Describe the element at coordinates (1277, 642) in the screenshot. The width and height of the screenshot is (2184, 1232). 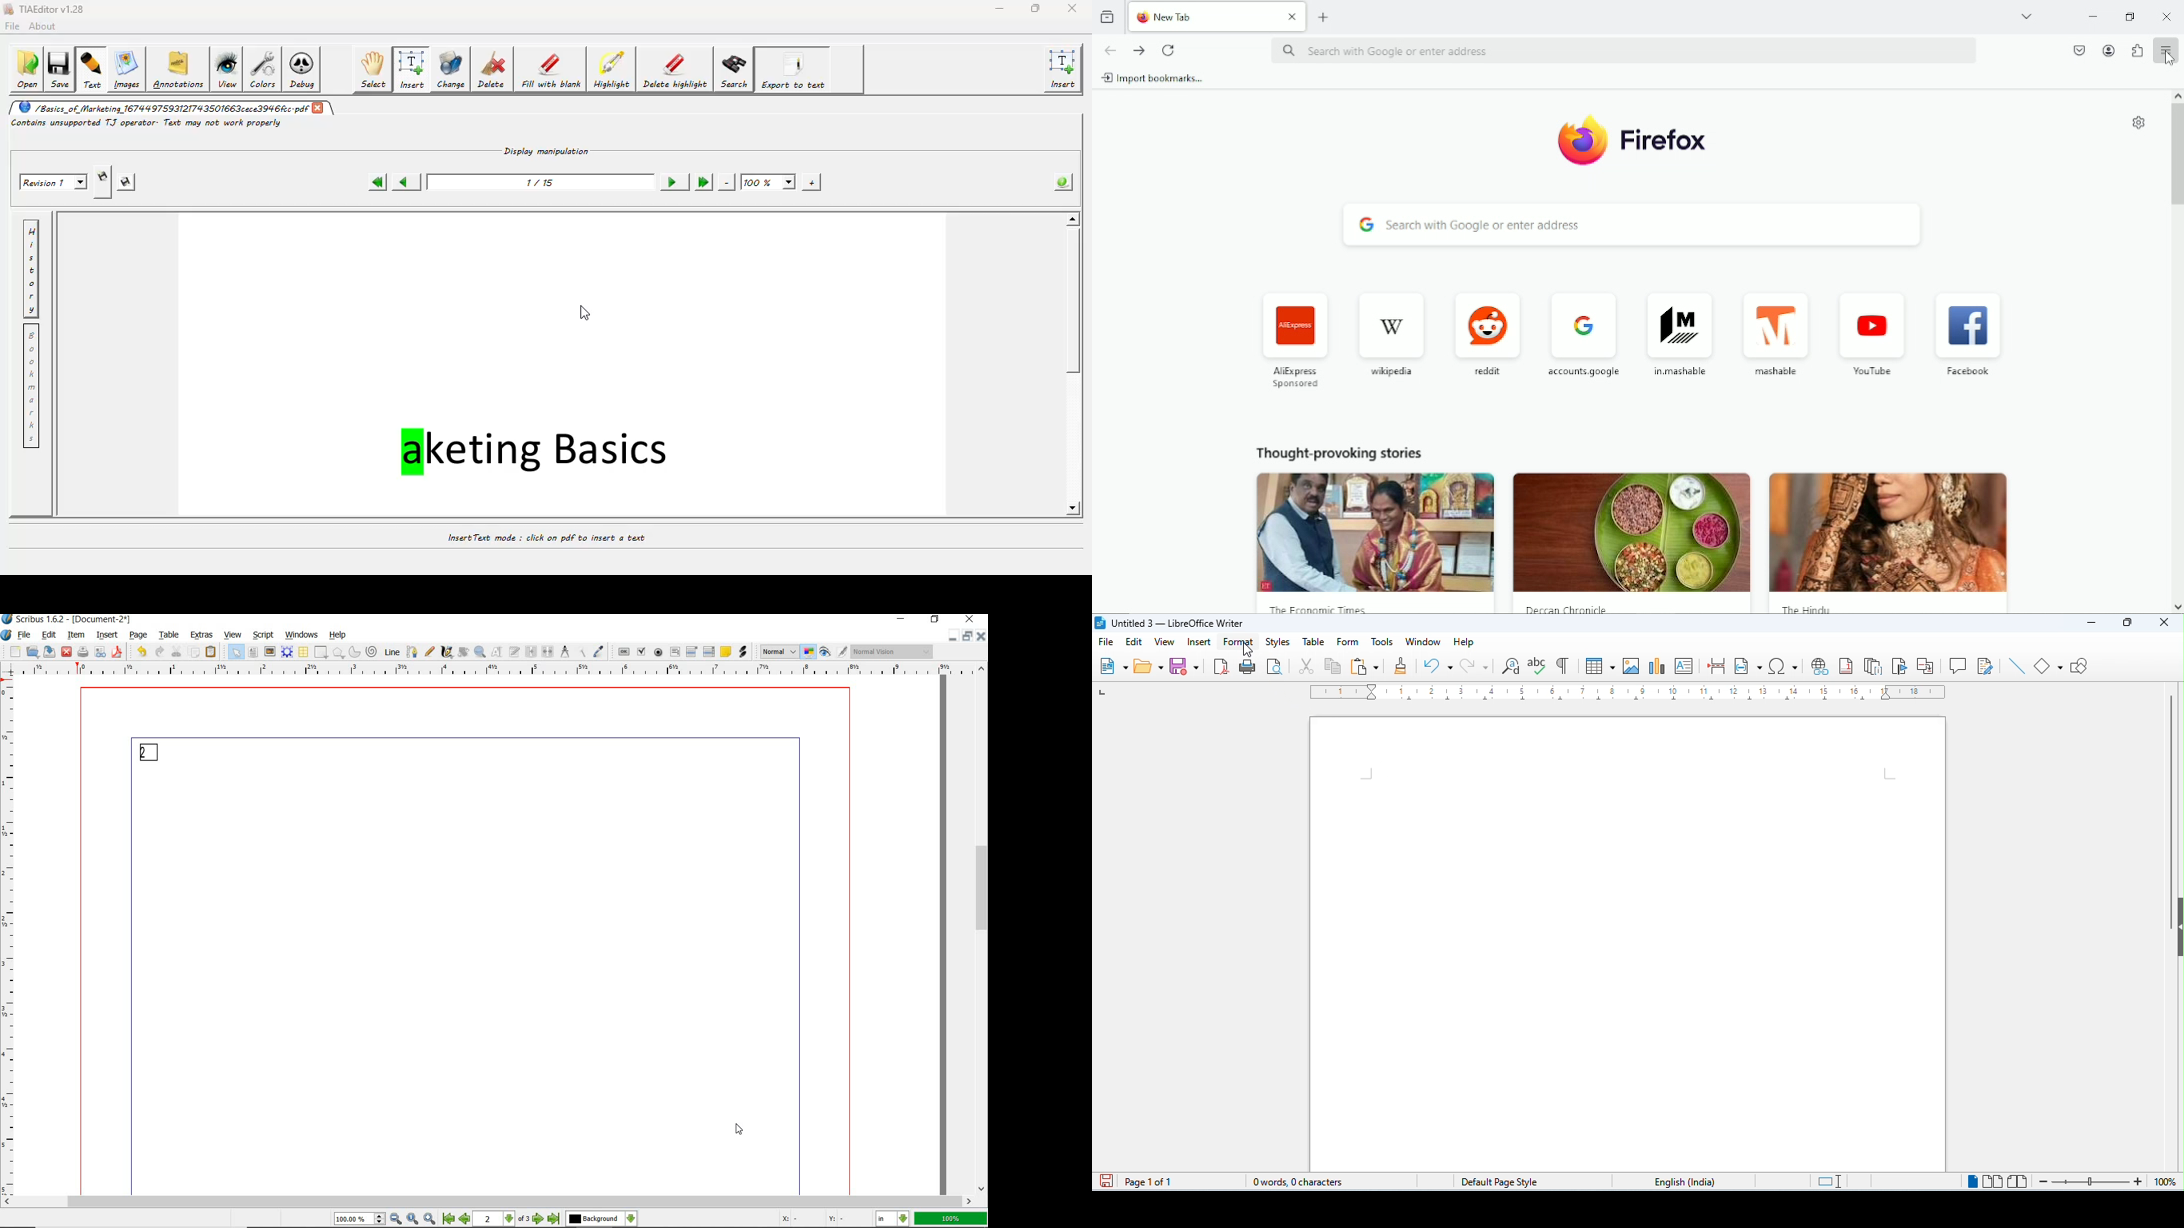
I see `styles` at that location.